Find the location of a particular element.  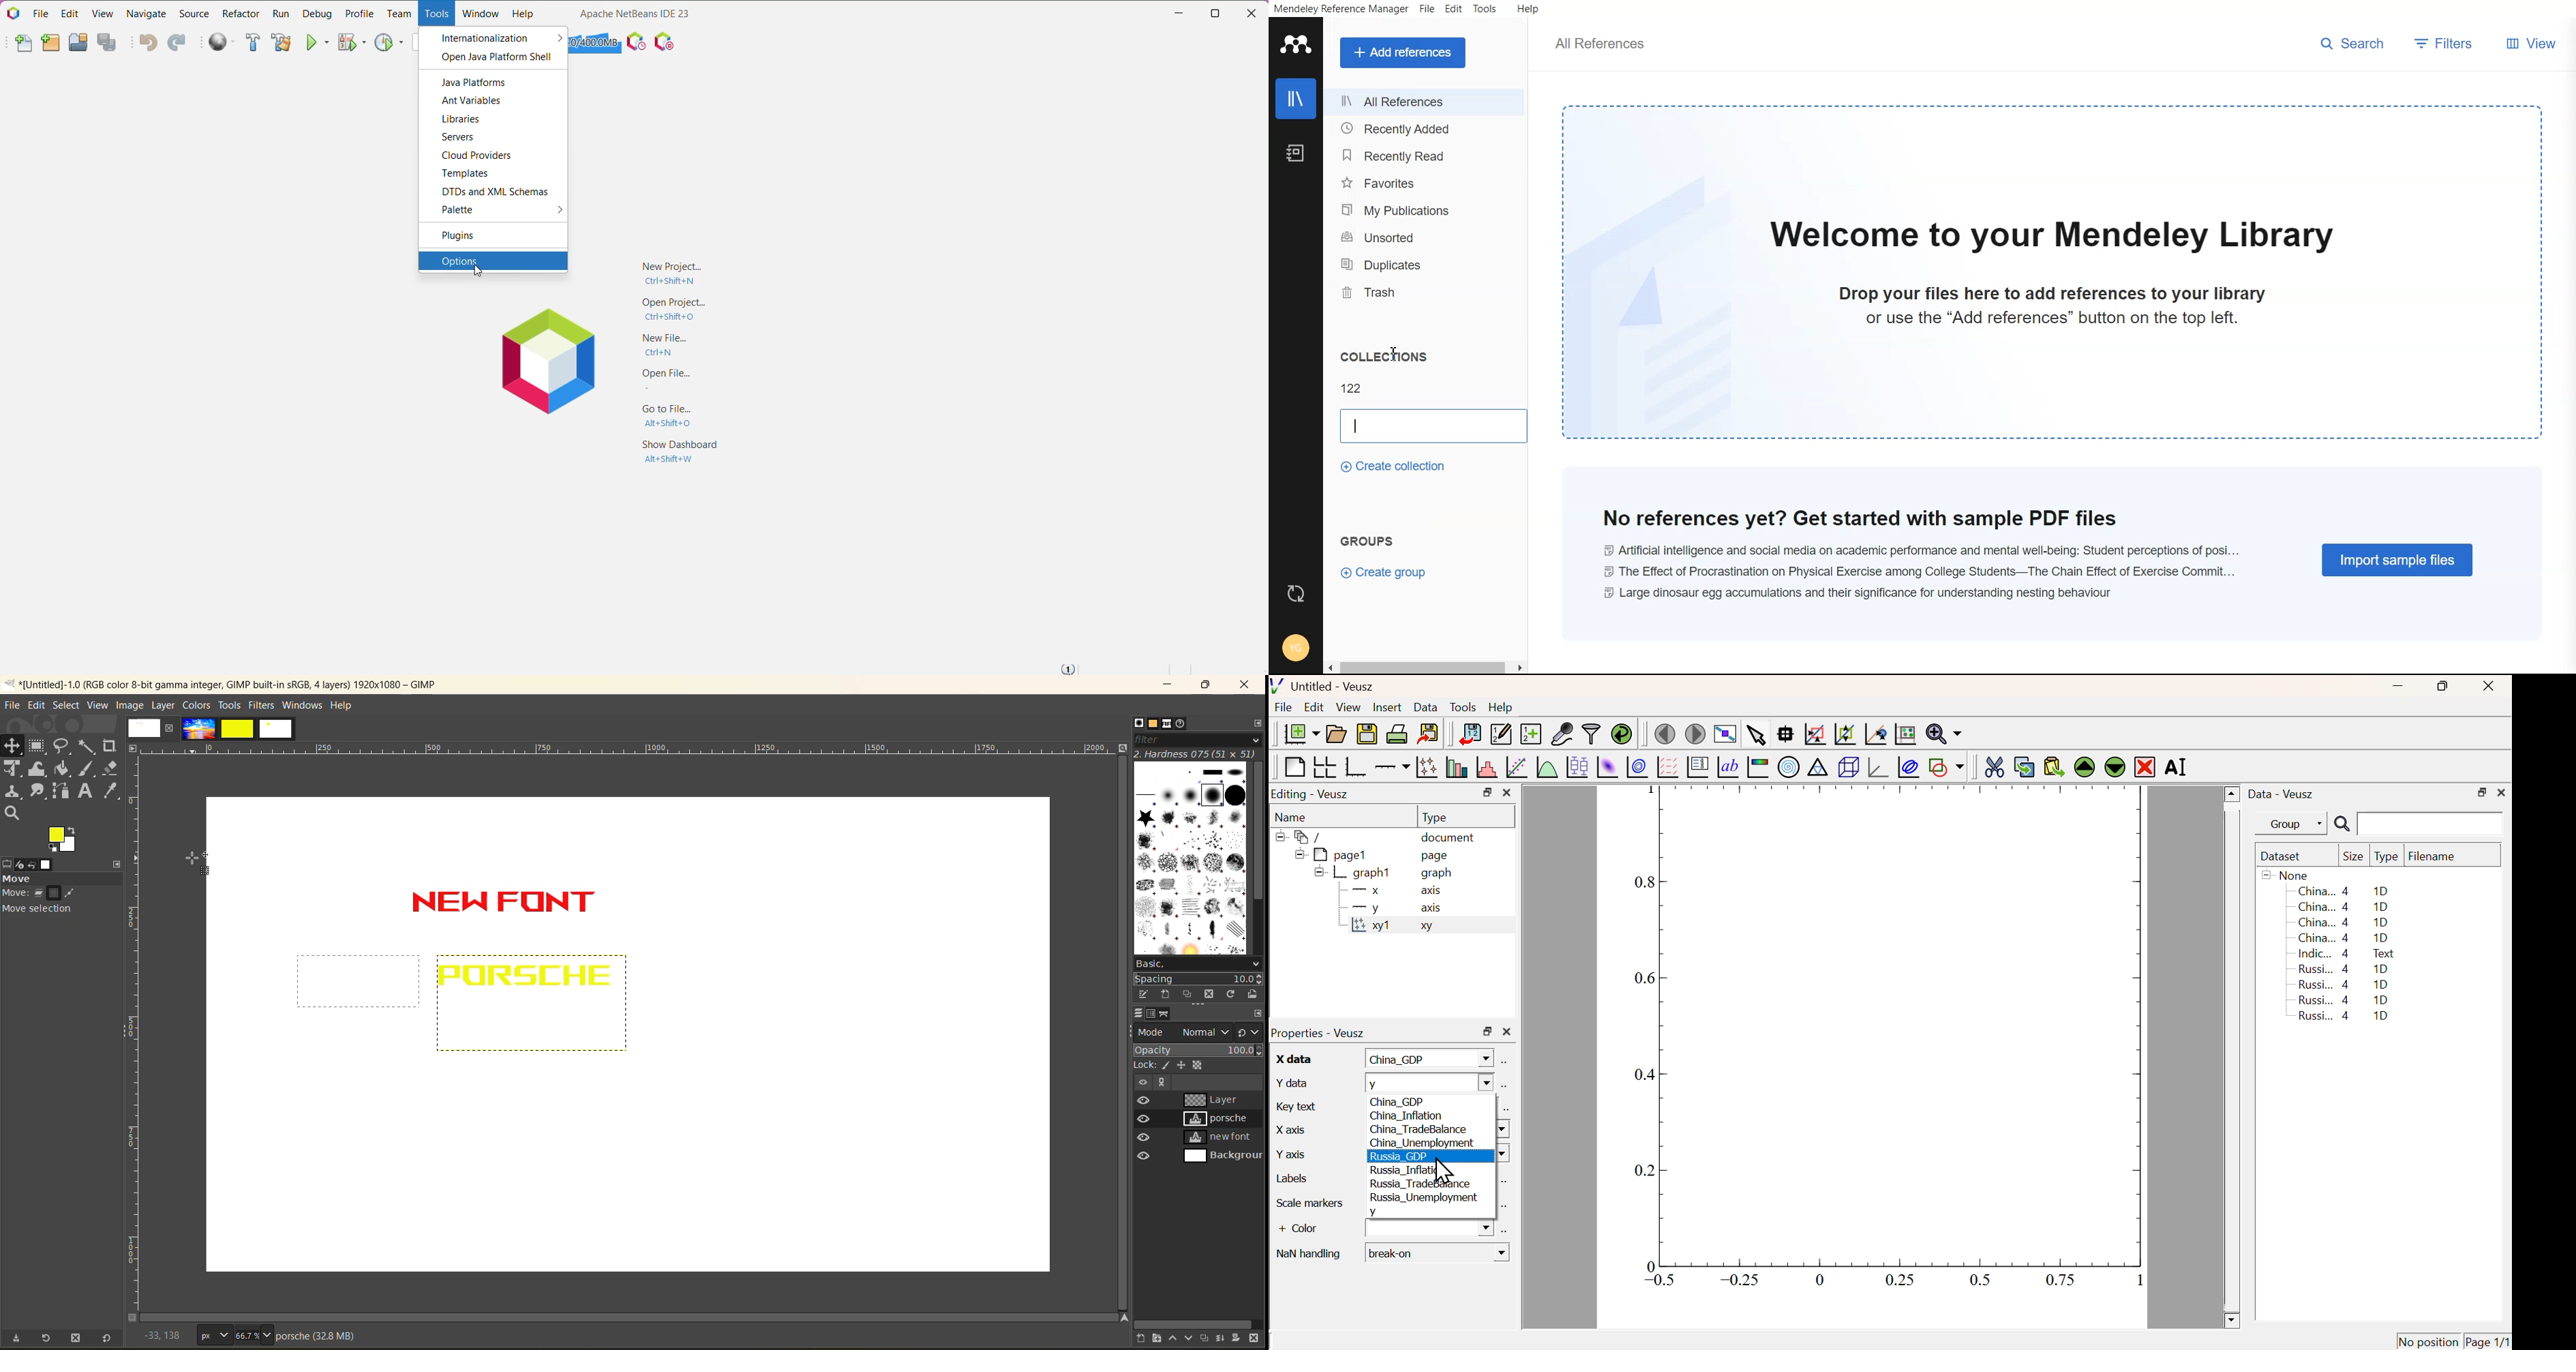

duplicate this brush is located at coordinates (1180, 993).